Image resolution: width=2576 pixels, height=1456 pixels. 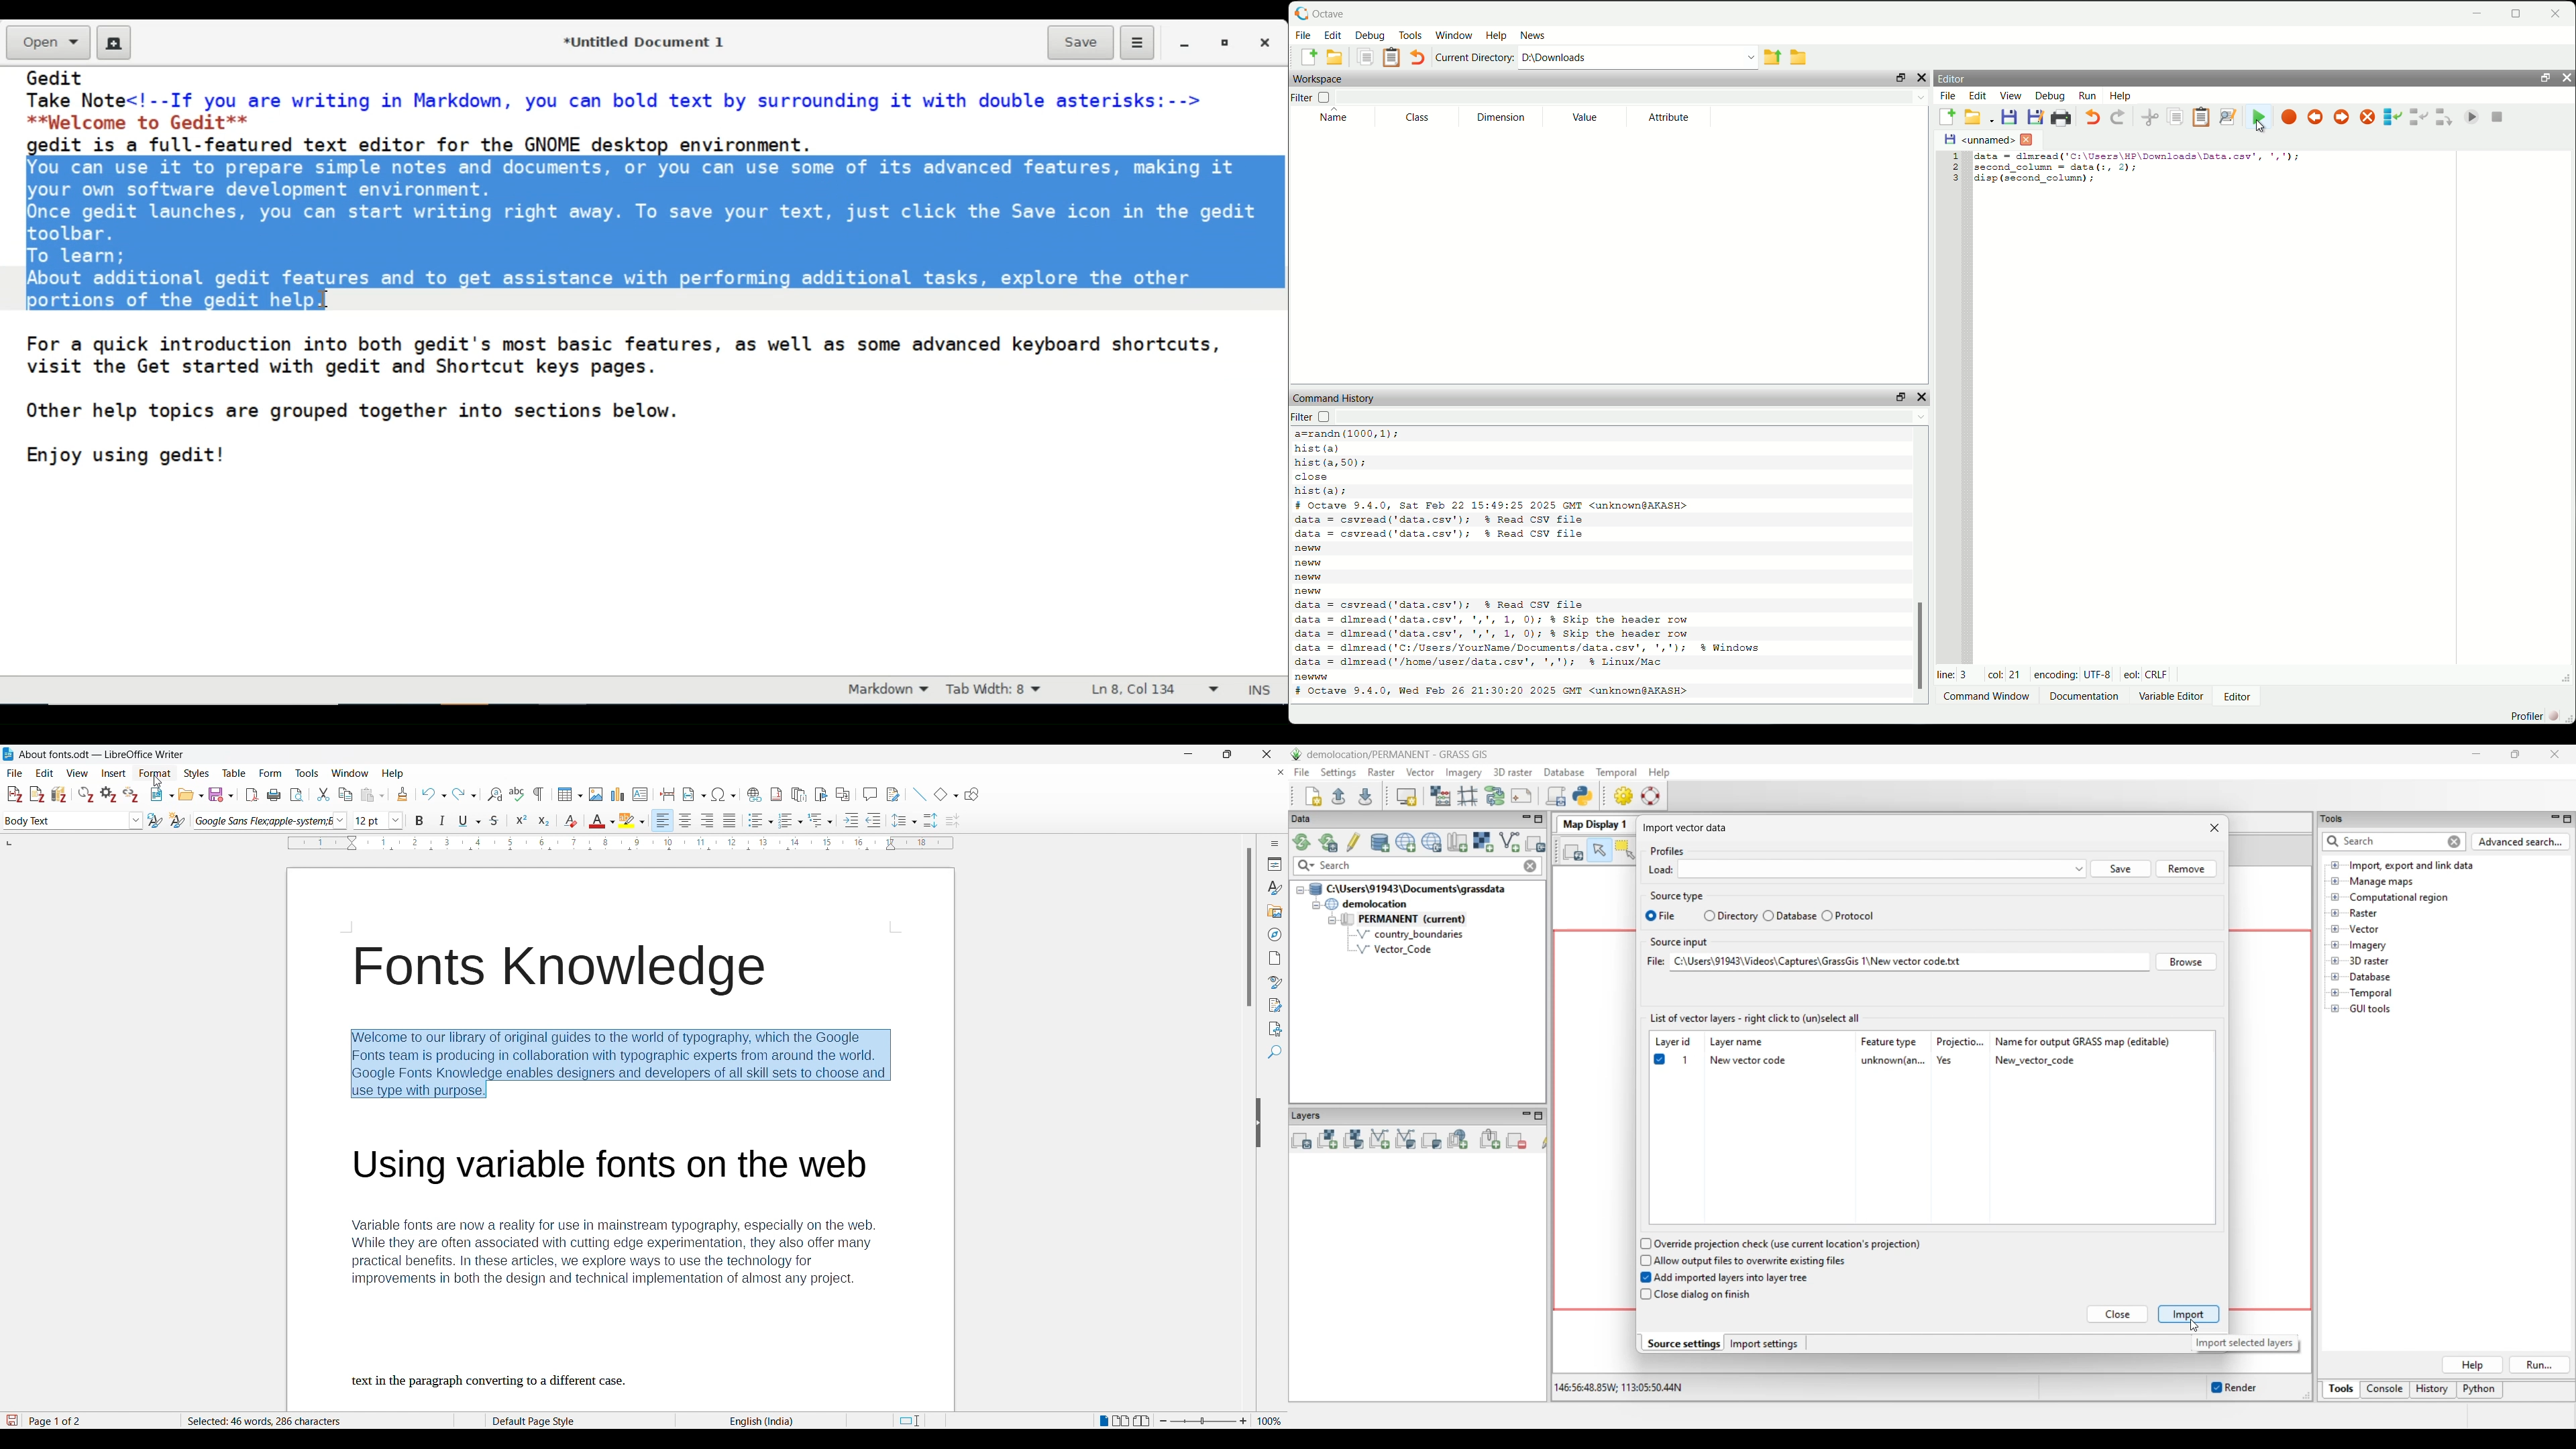 I want to click on Horizontal scale, so click(x=621, y=844).